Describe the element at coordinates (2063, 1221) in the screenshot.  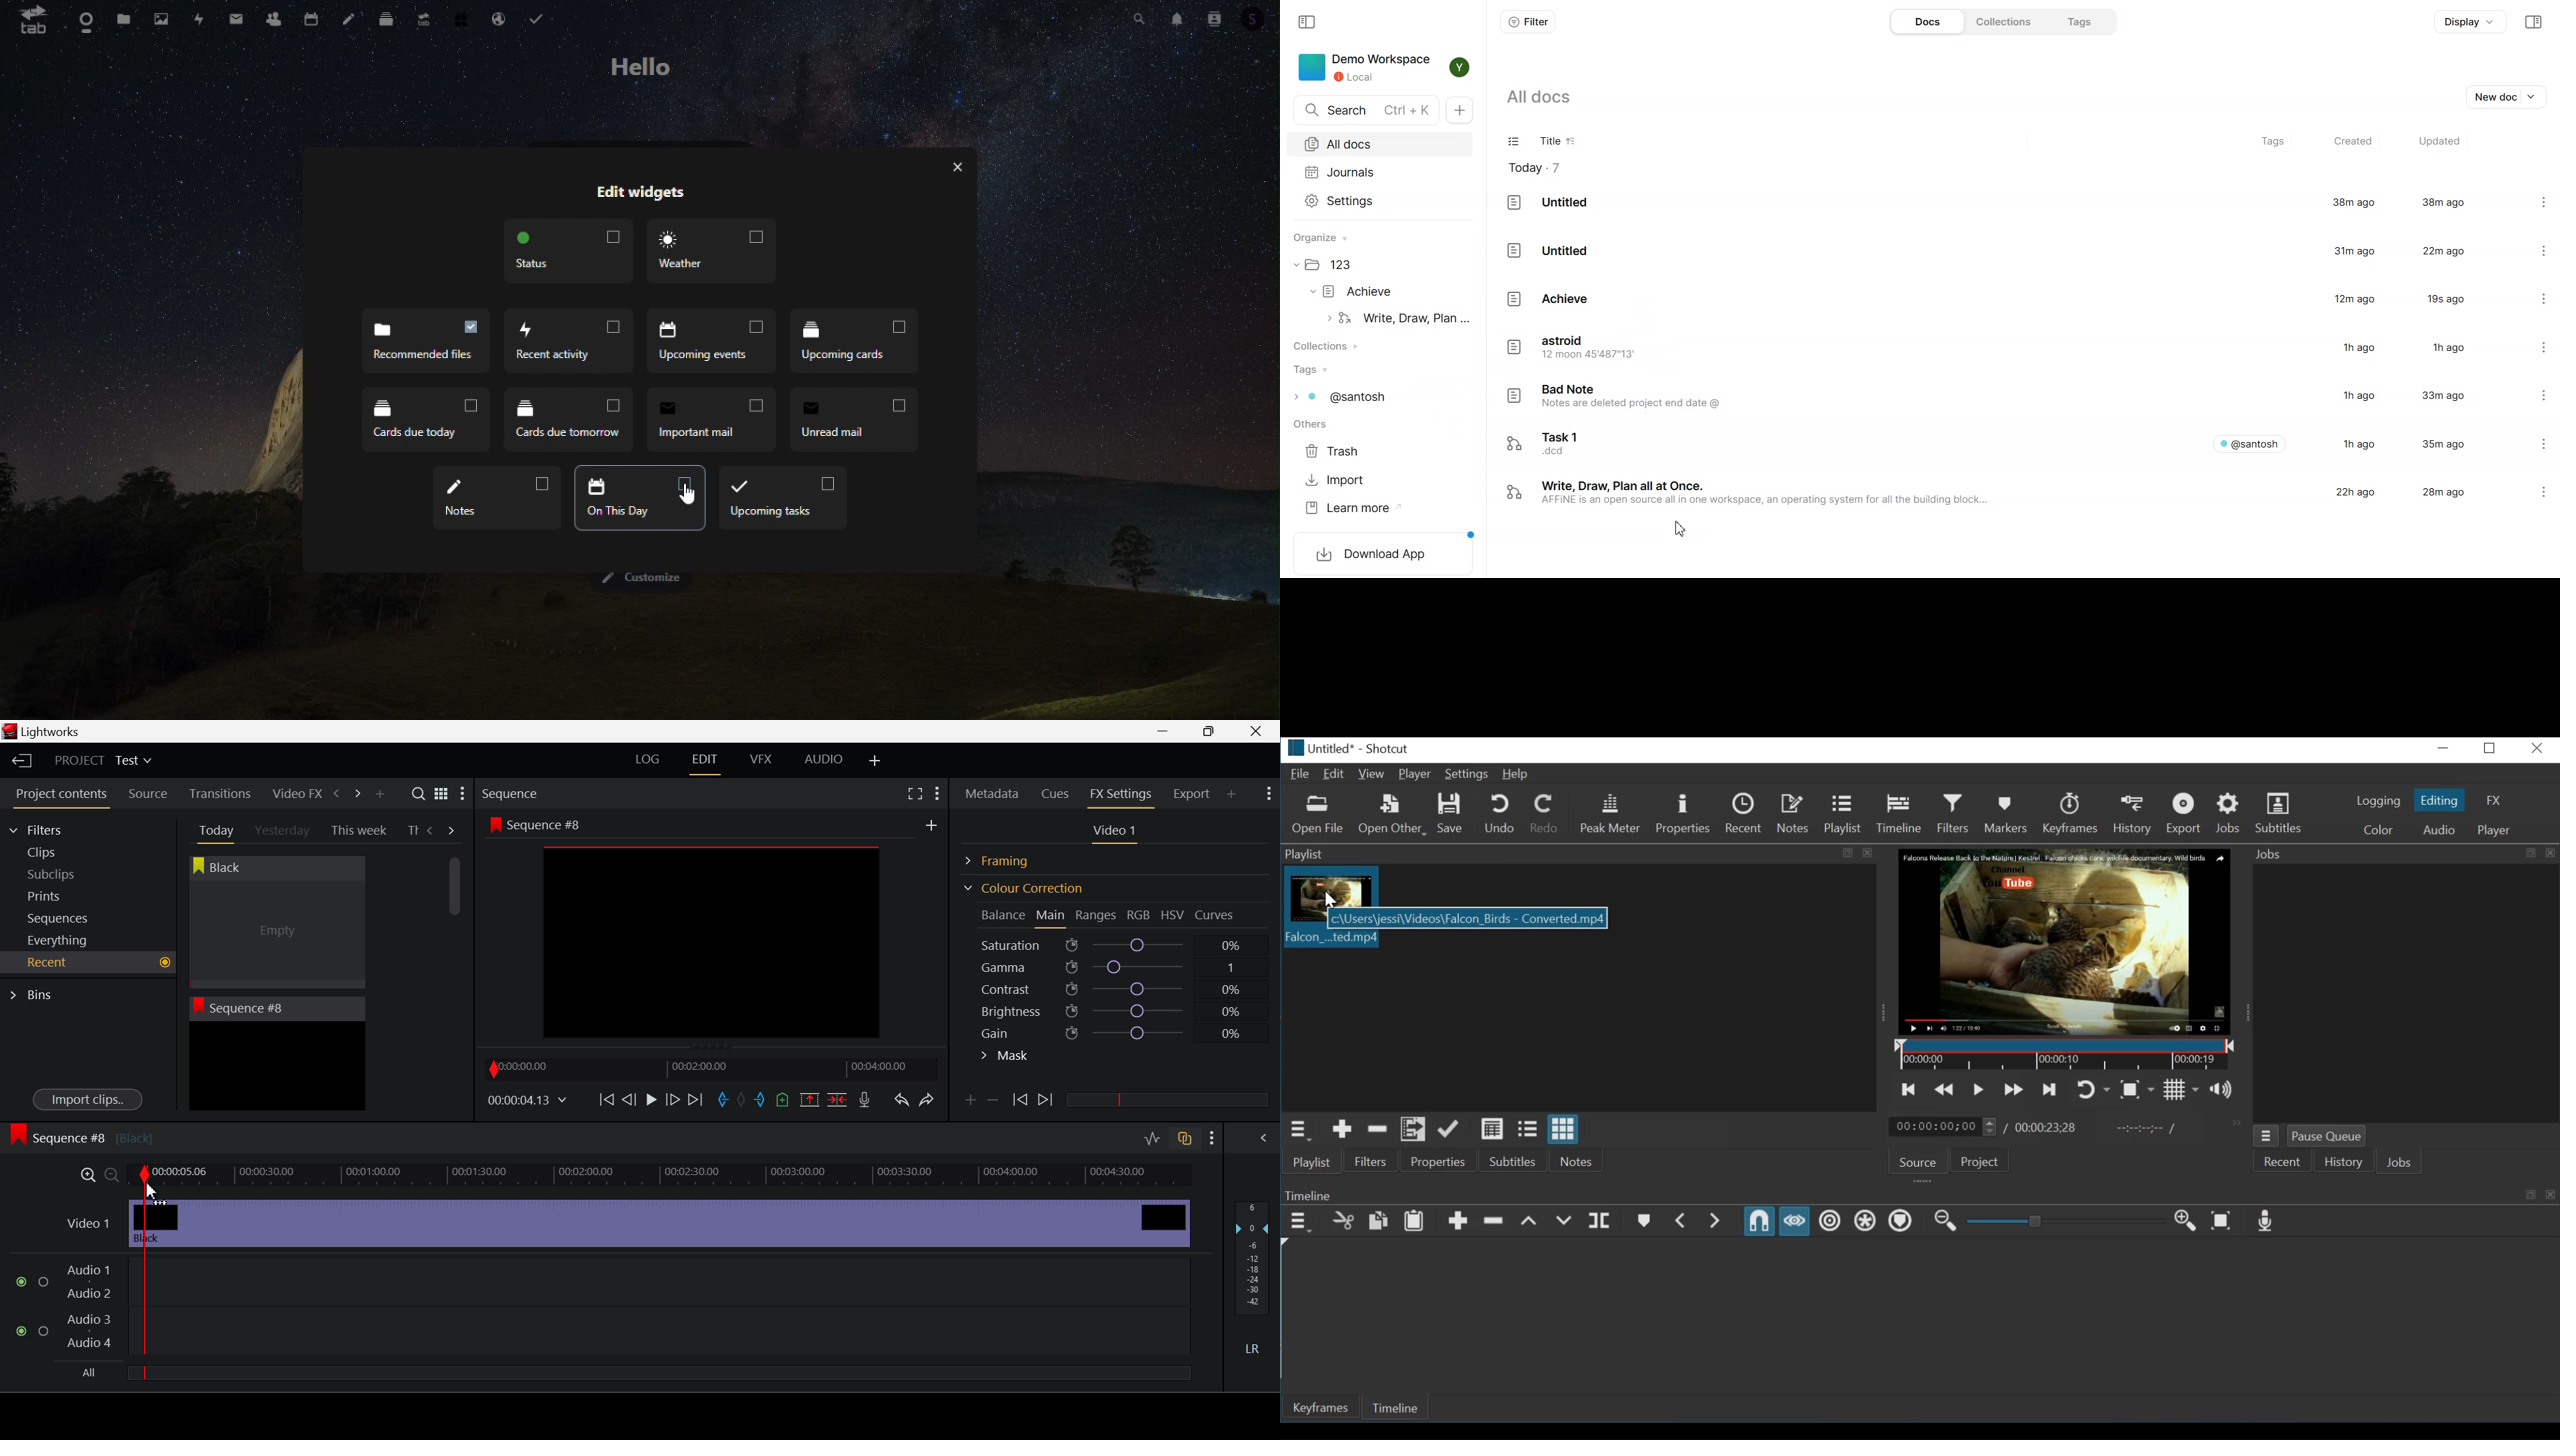
I see `Adjust Zoom timeline` at that location.